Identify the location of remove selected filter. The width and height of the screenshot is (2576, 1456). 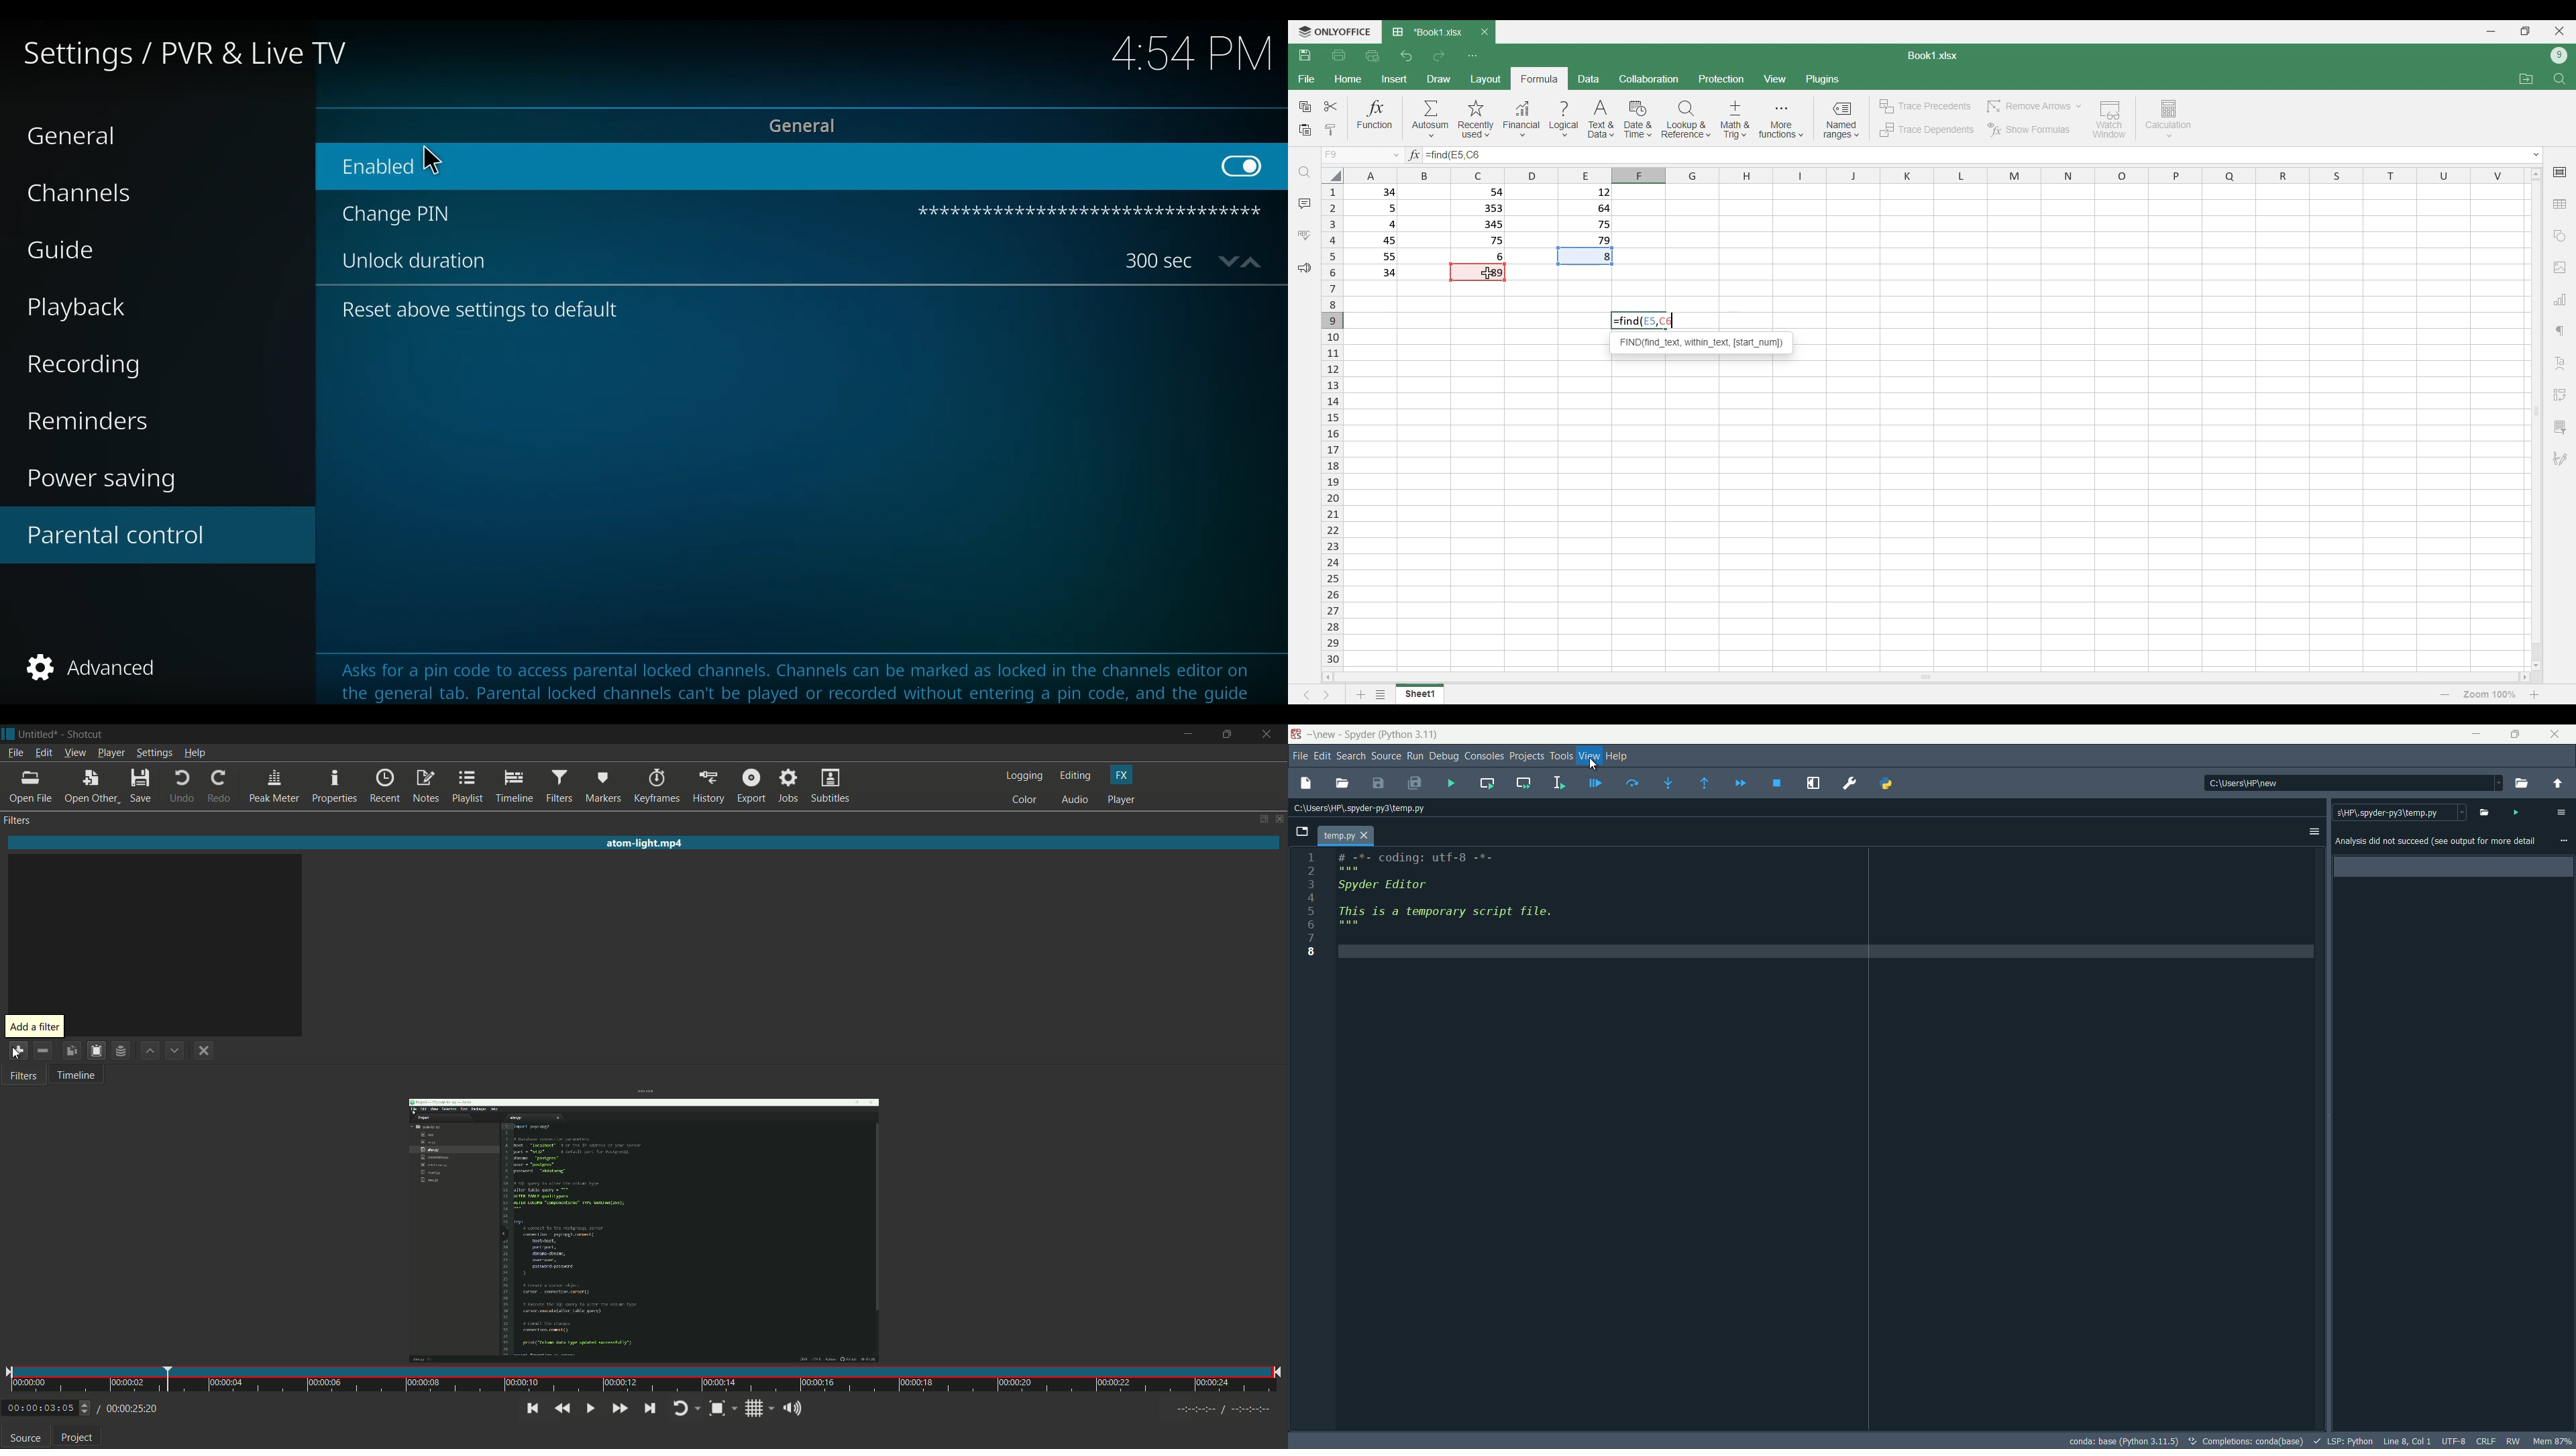
(44, 1051).